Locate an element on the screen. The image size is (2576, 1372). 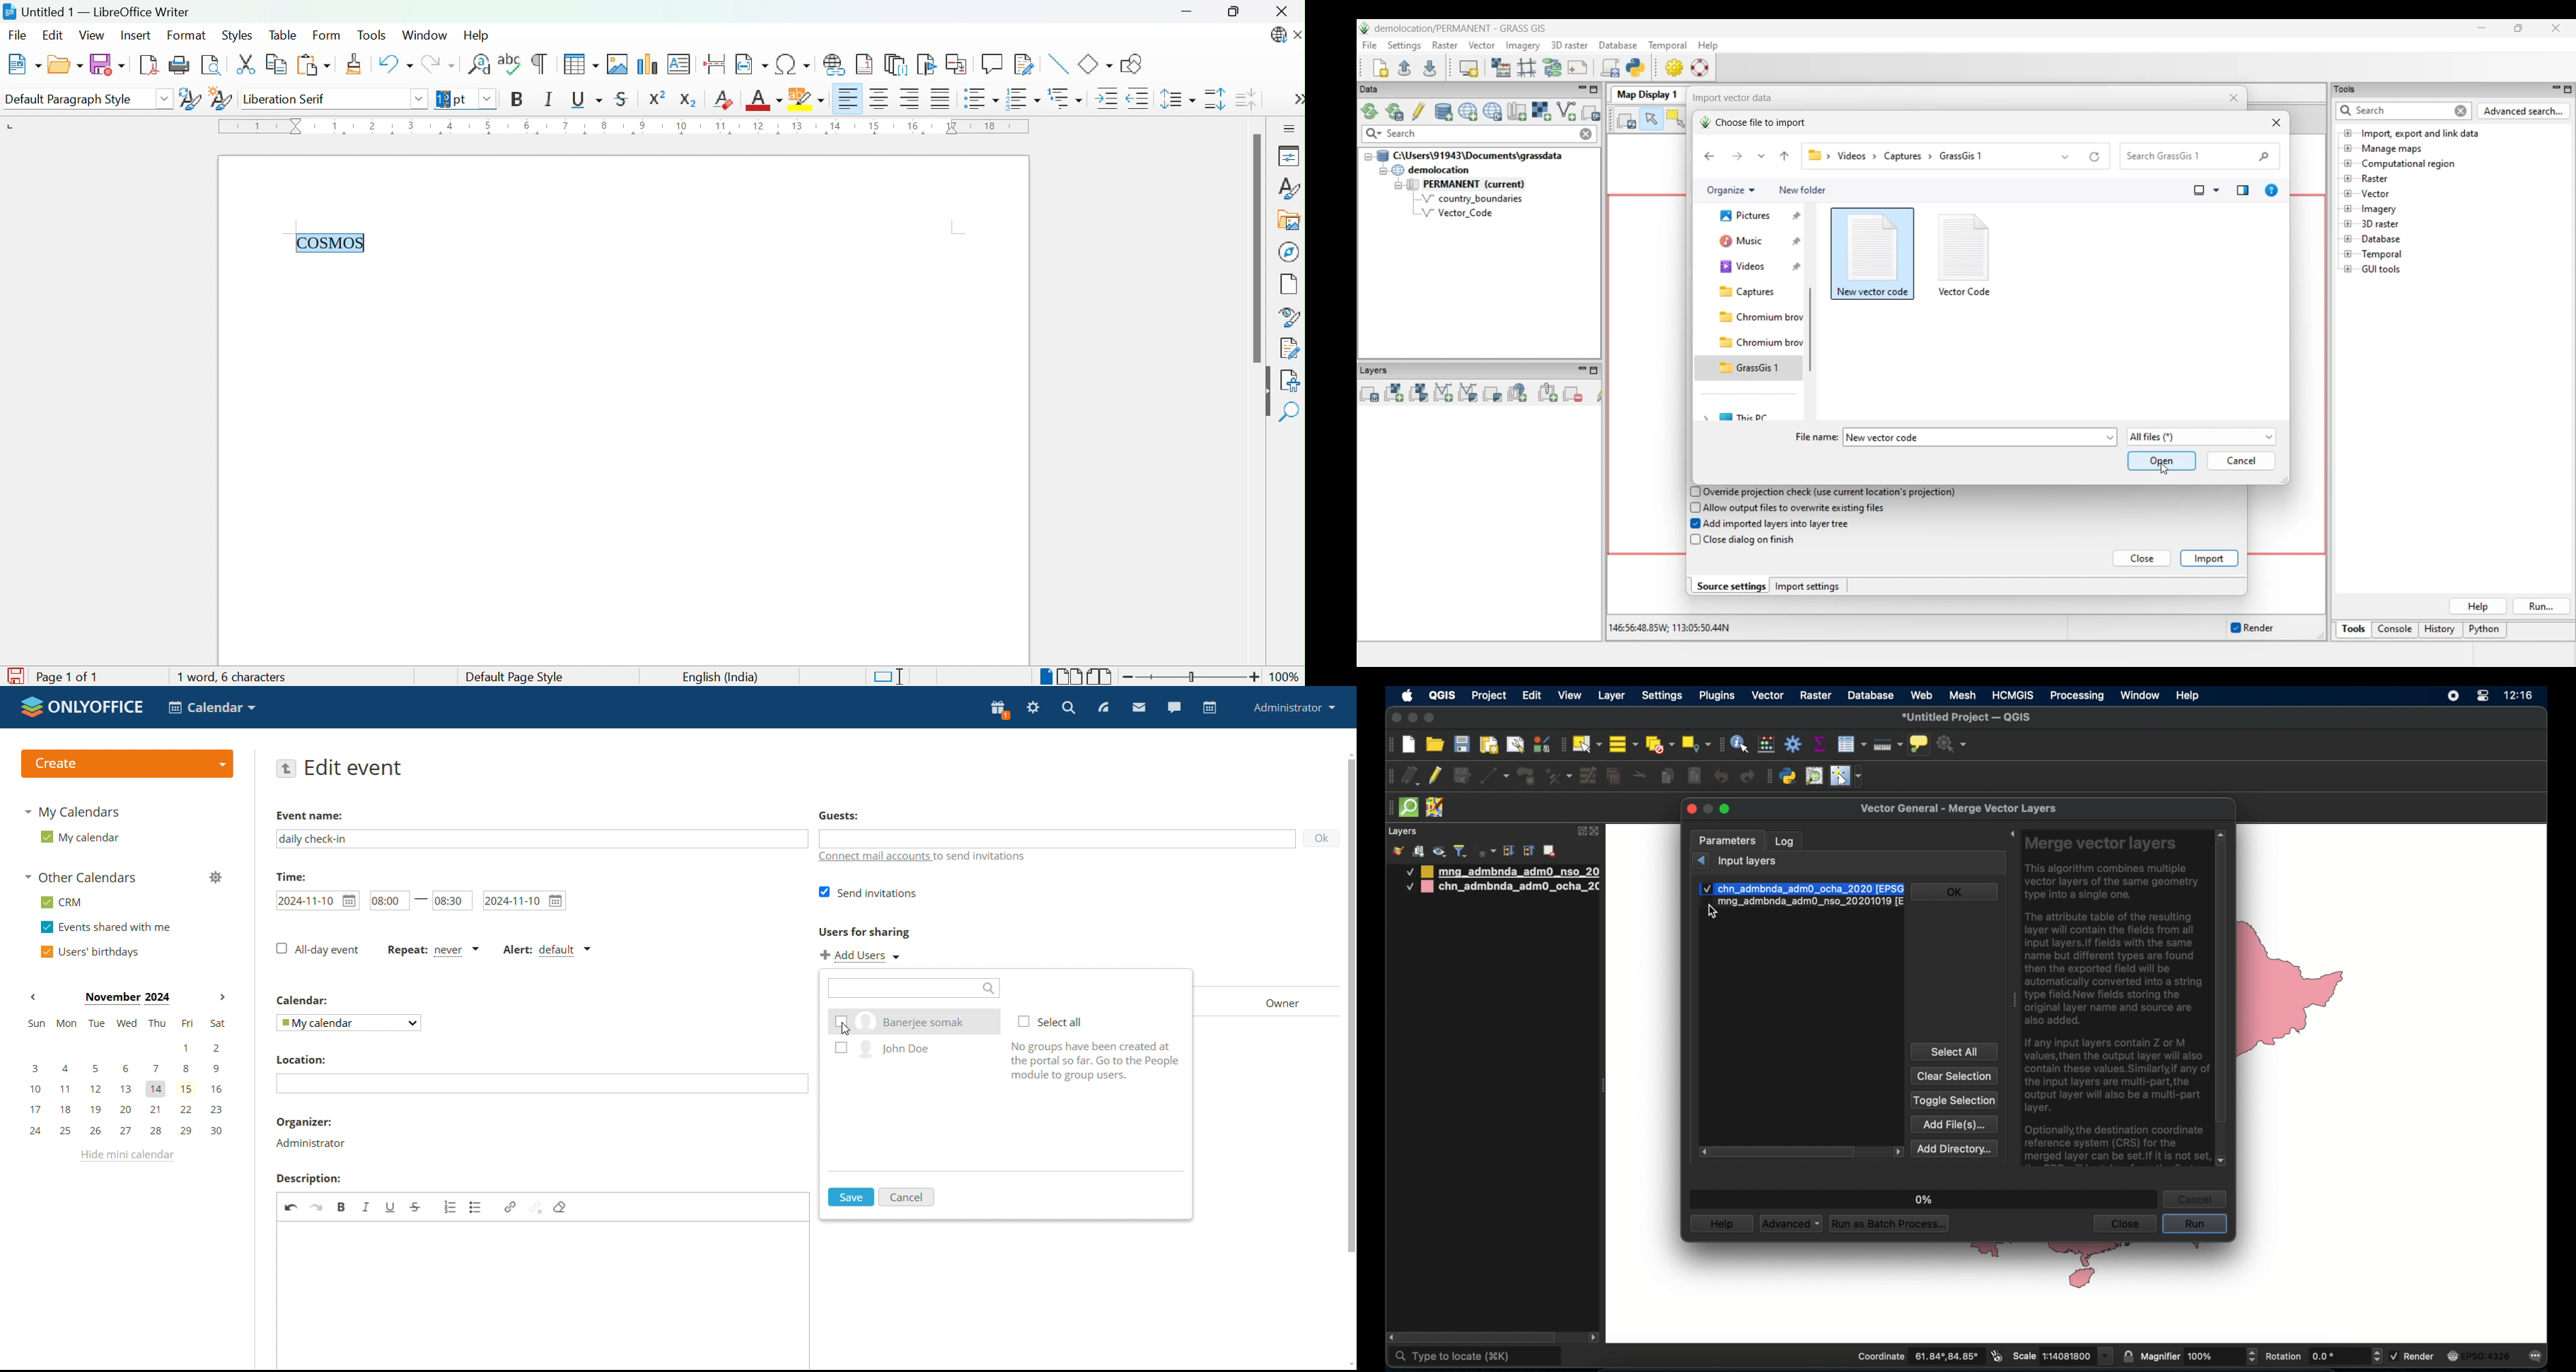
New Style from Selection is located at coordinates (221, 97).